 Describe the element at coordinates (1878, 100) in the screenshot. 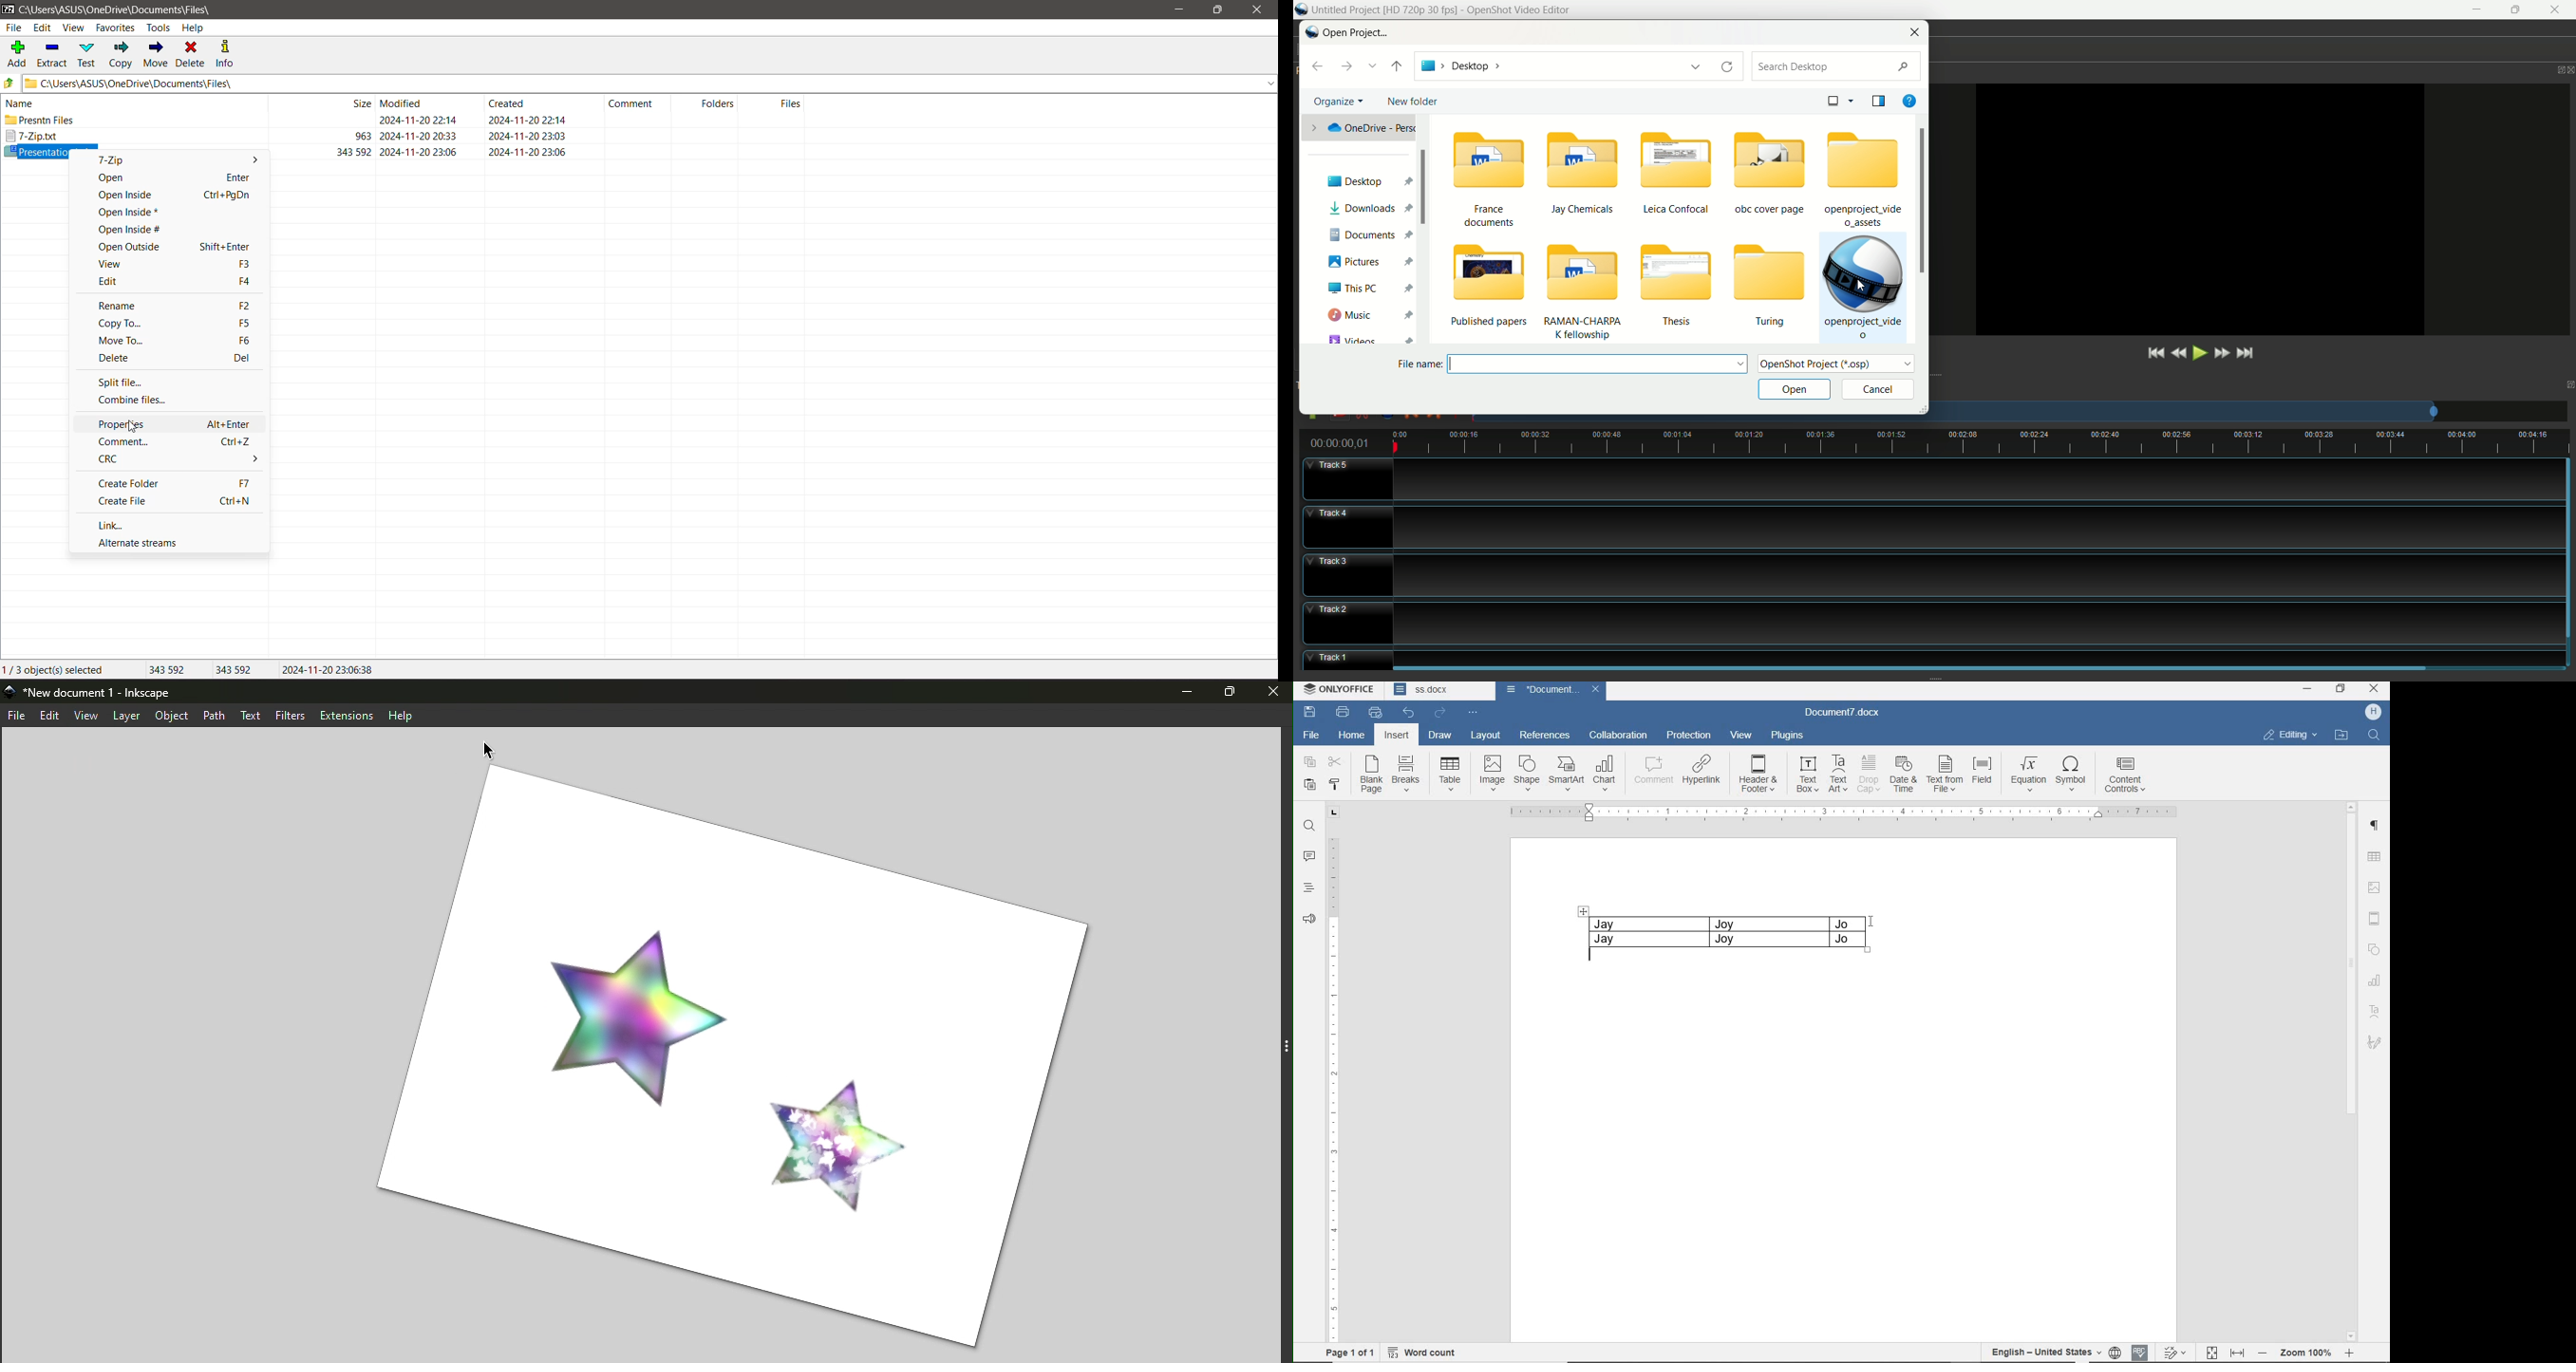

I see `preview pane` at that location.